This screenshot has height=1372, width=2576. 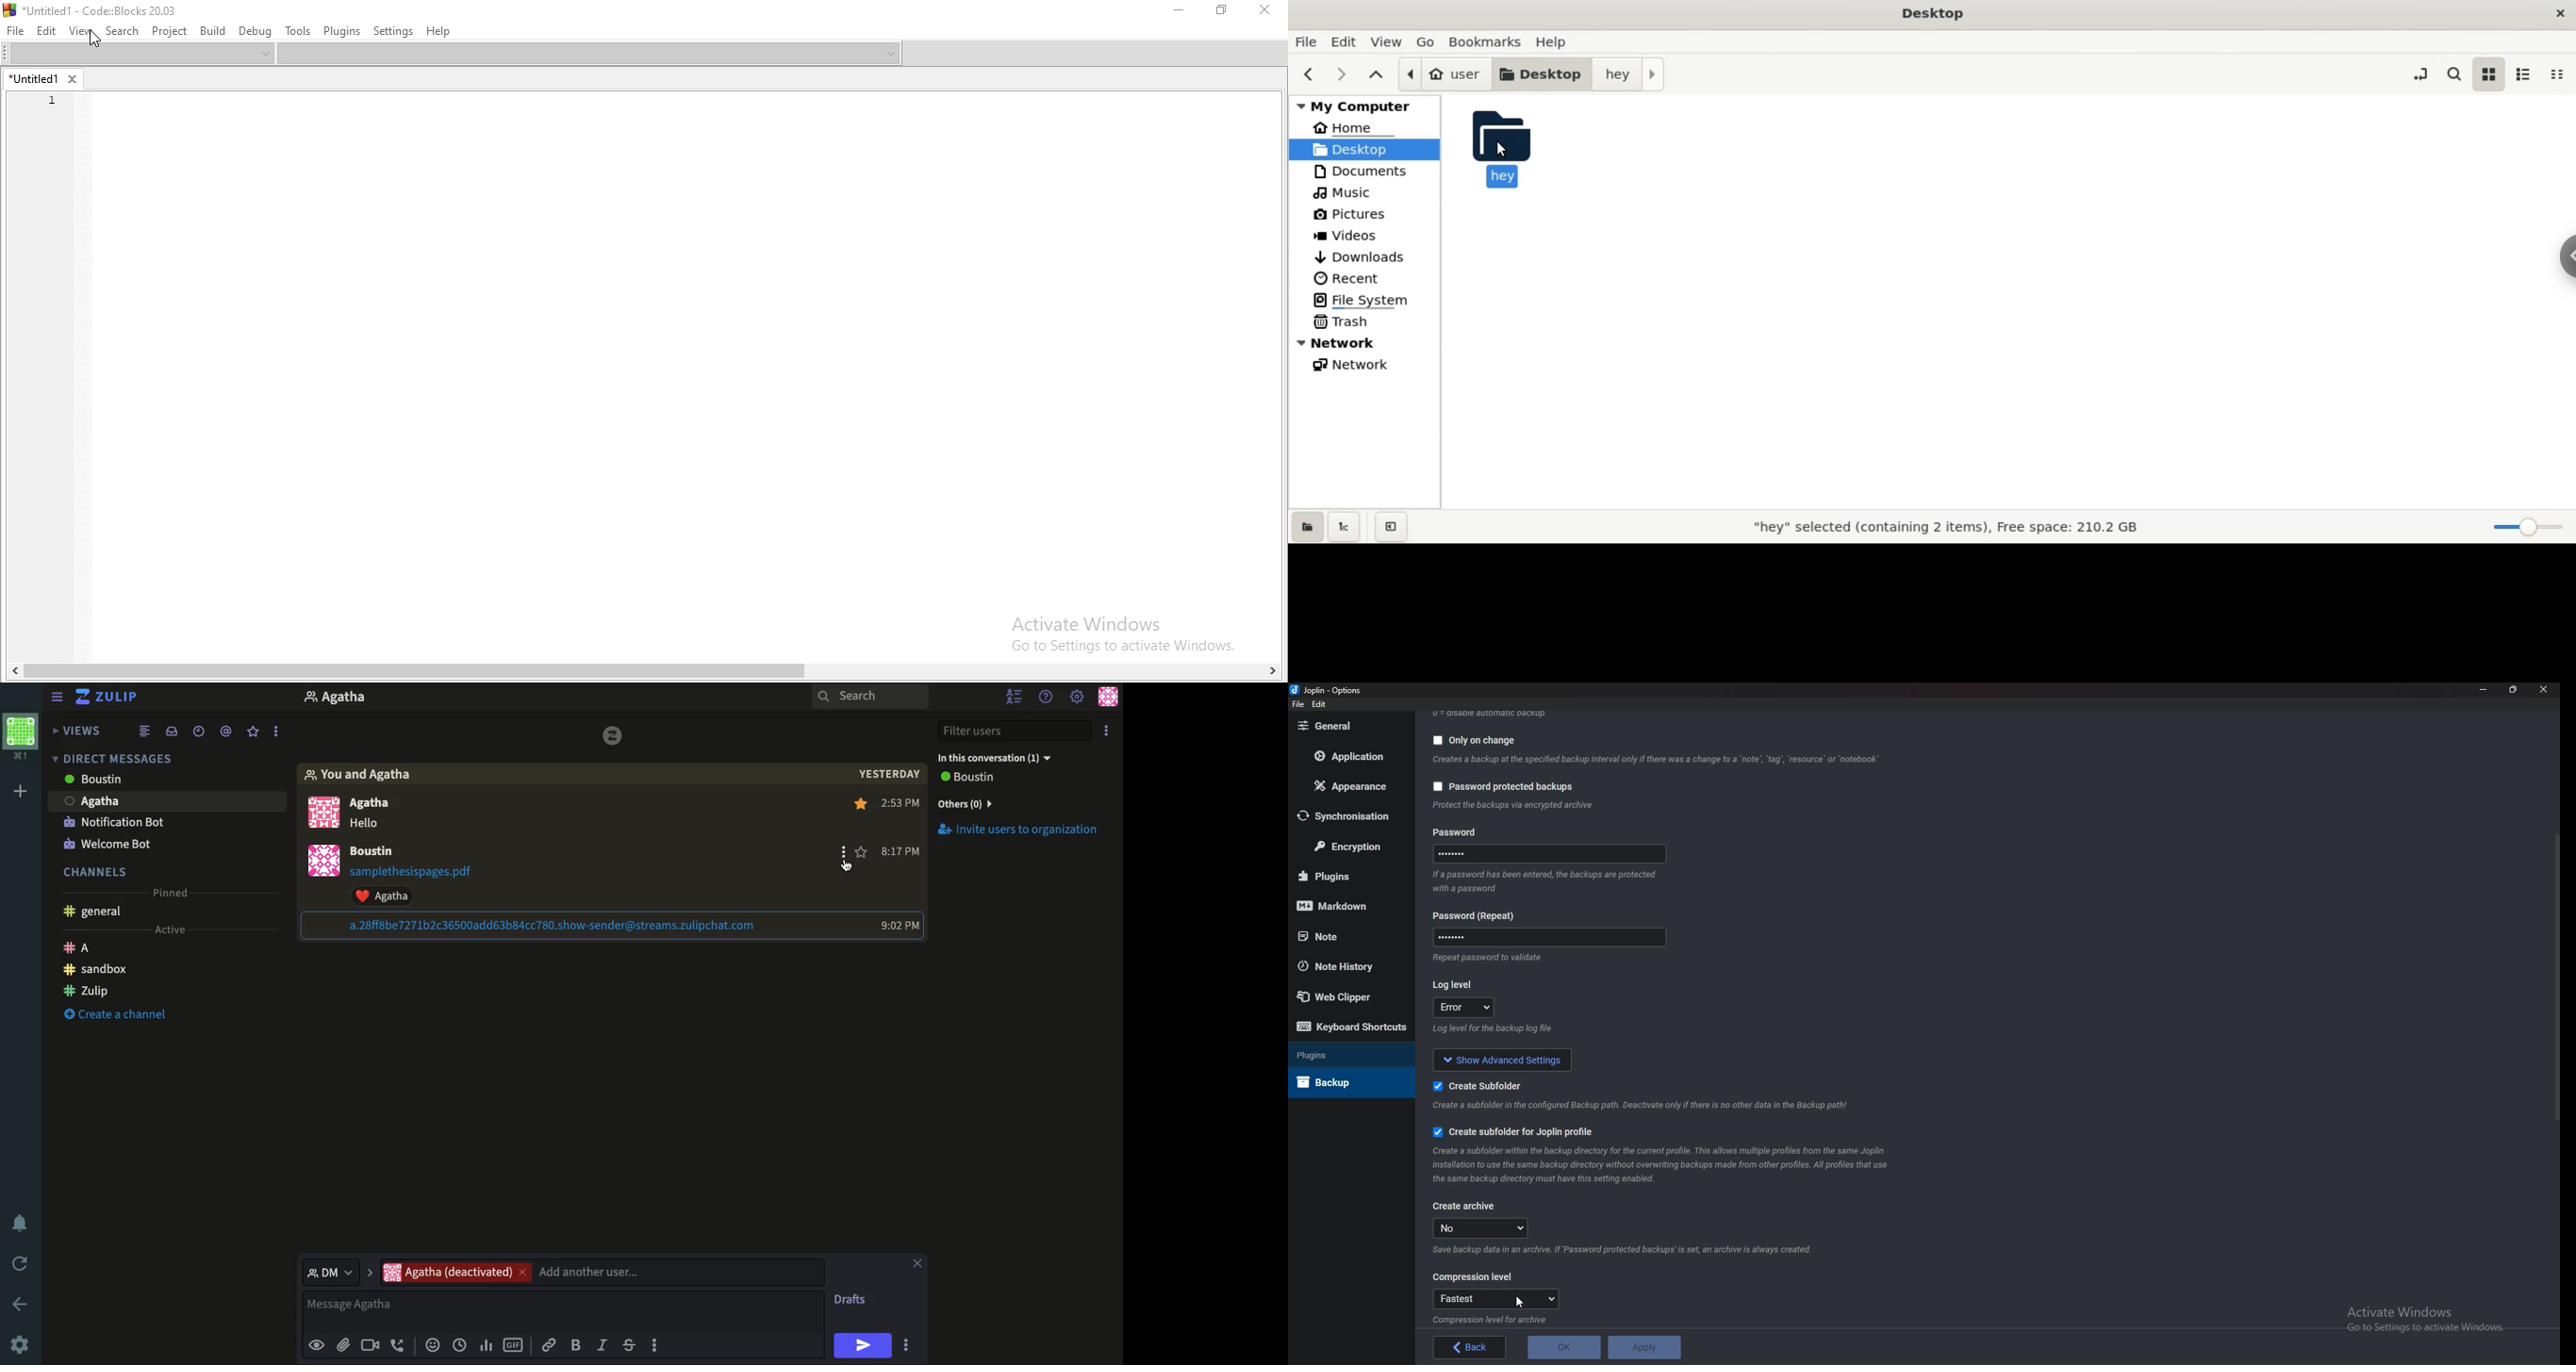 What do you see at coordinates (171, 730) in the screenshot?
I see `Inbox` at bounding box center [171, 730].